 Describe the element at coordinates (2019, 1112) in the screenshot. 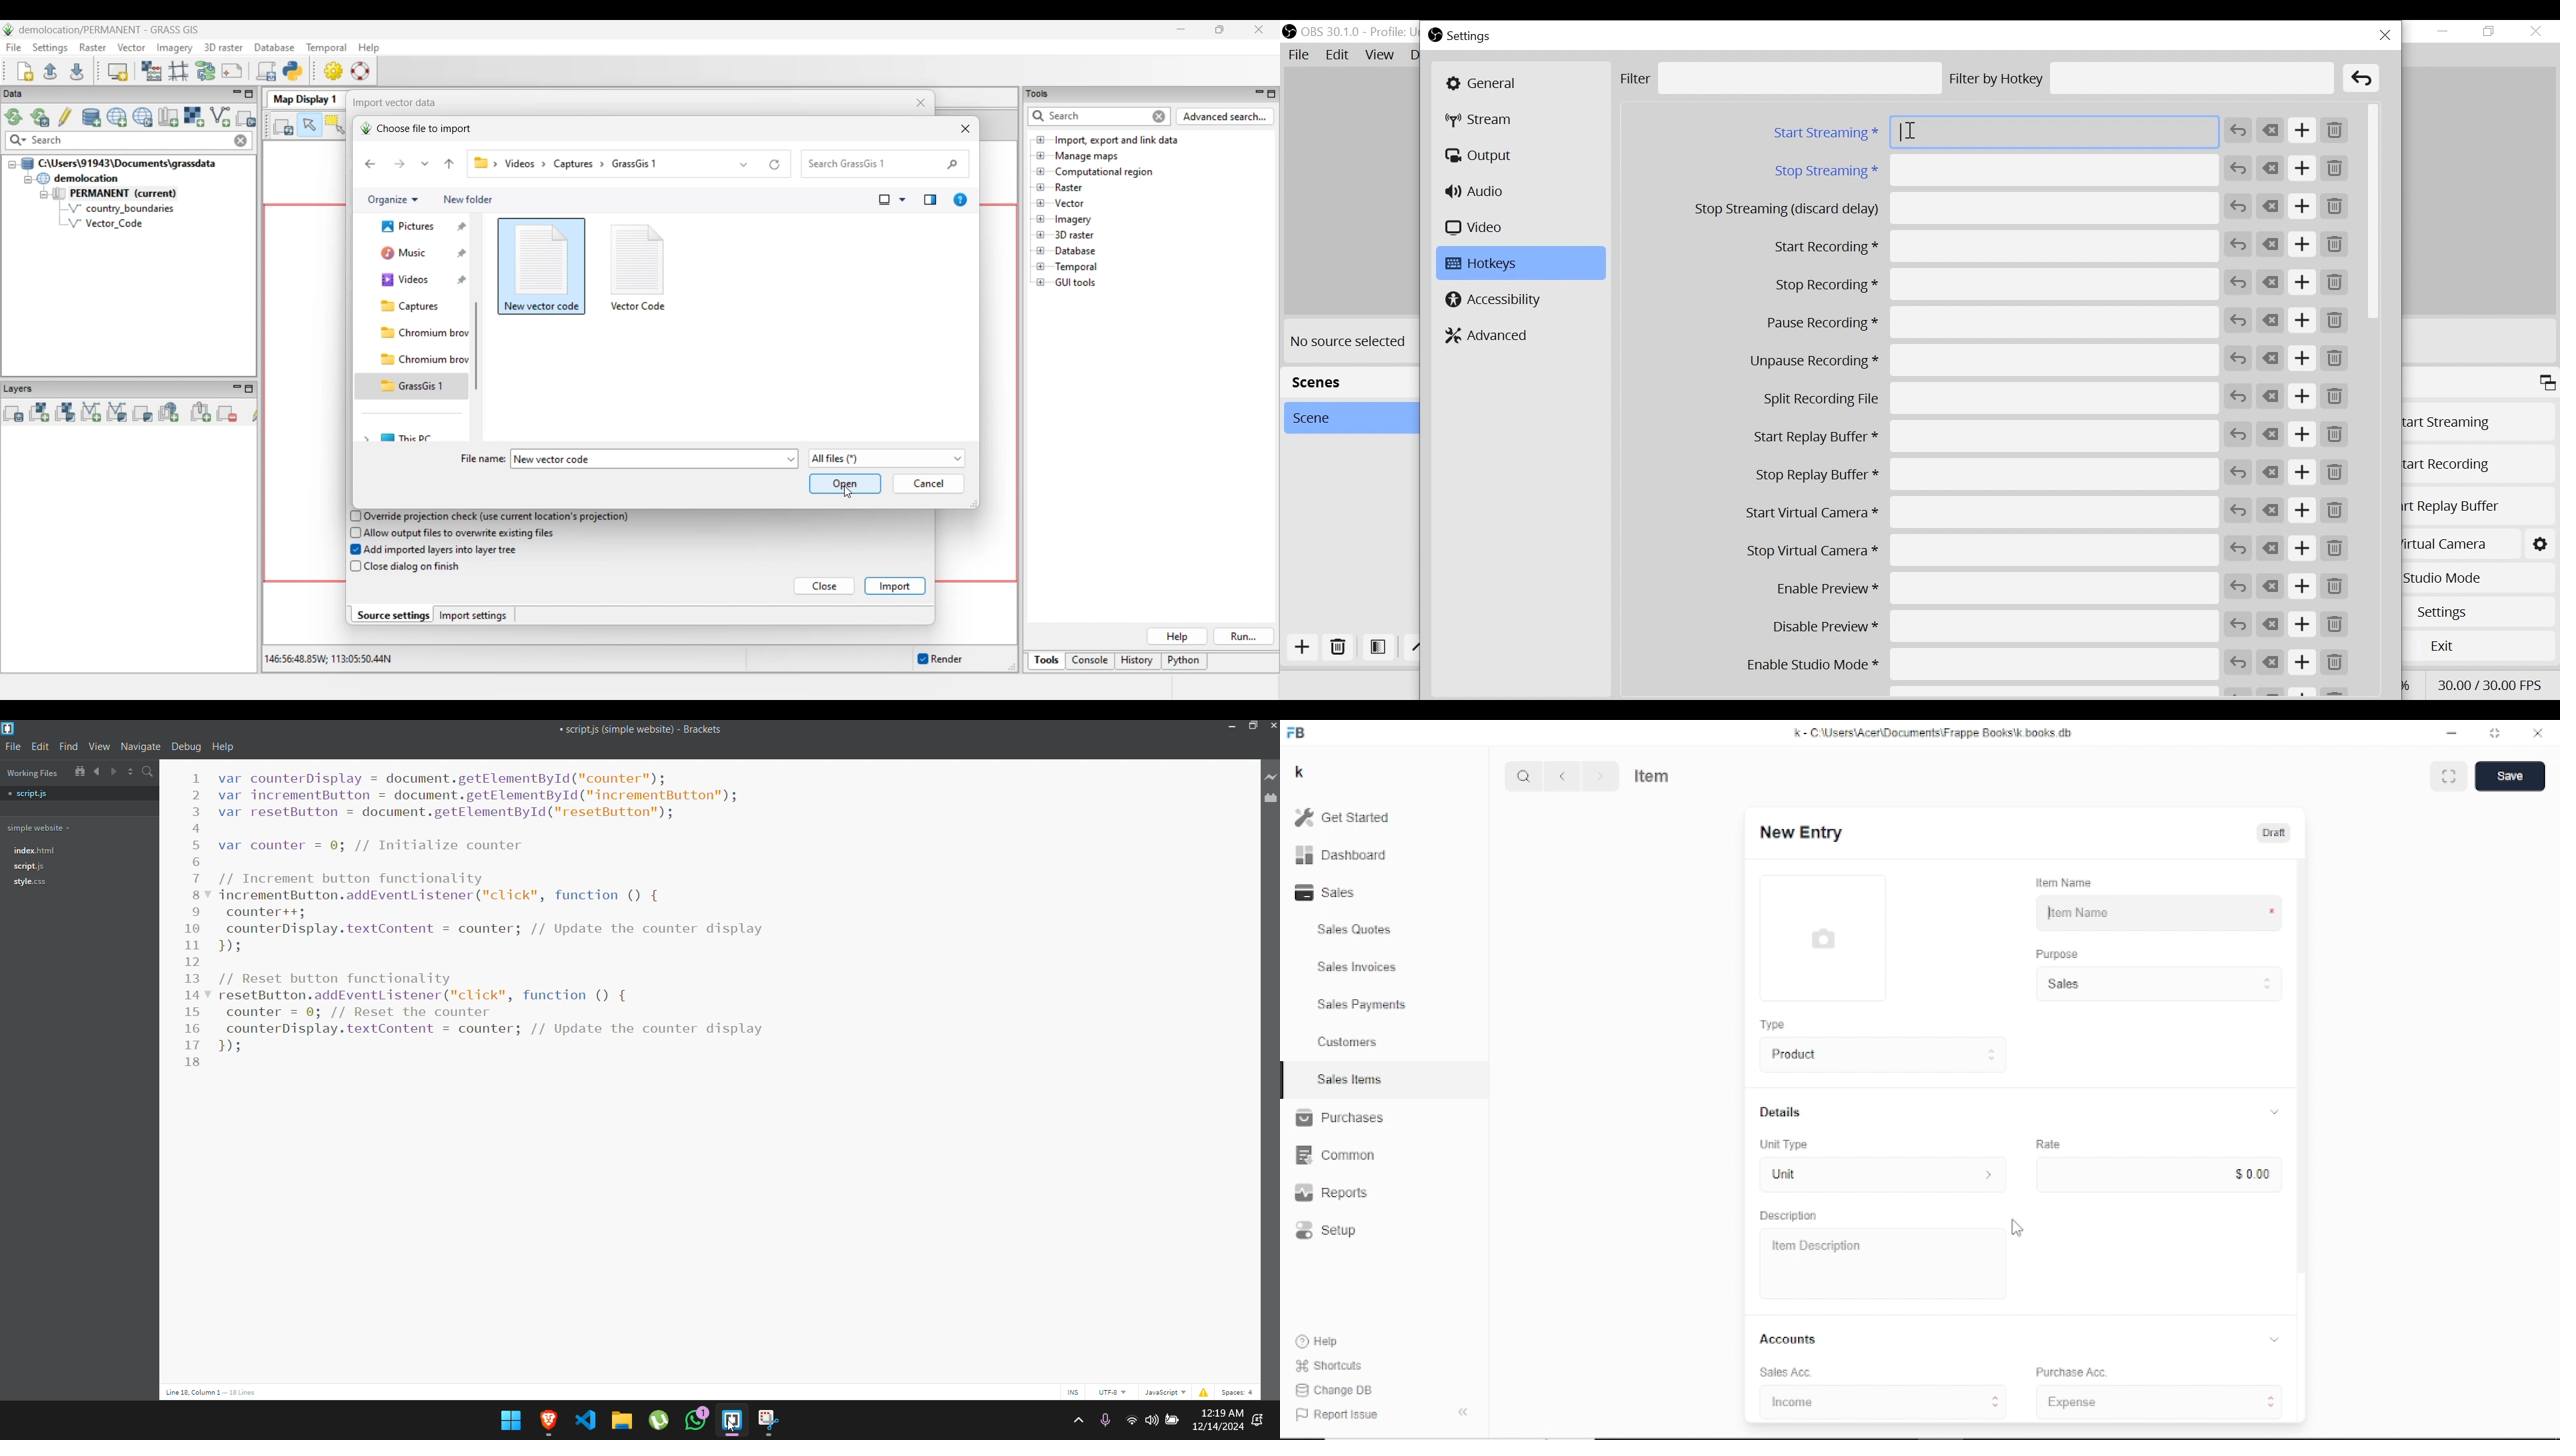

I see `Details` at that location.